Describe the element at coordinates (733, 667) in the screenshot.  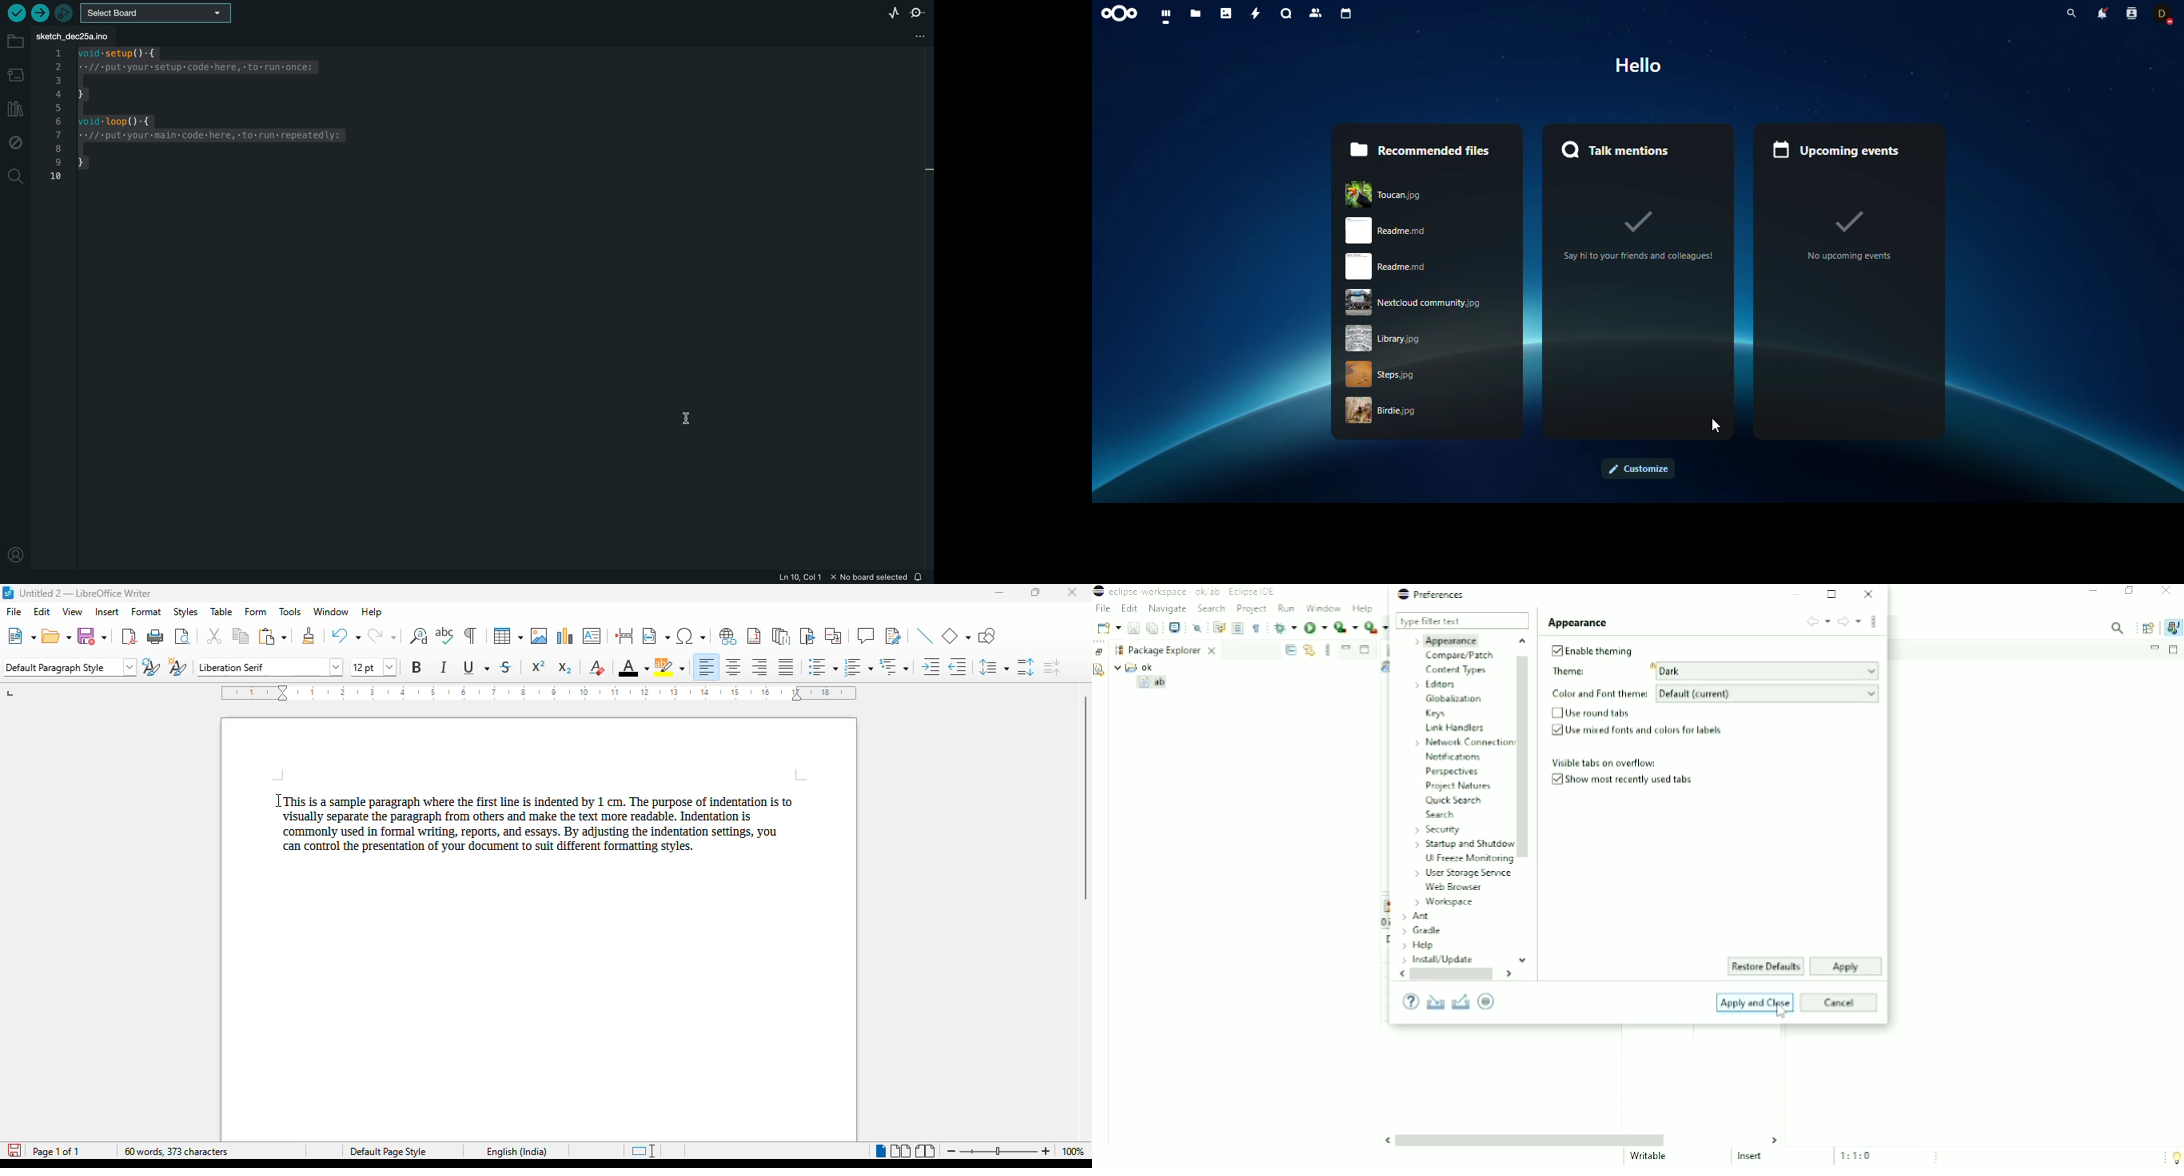
I see `align center` at that location.